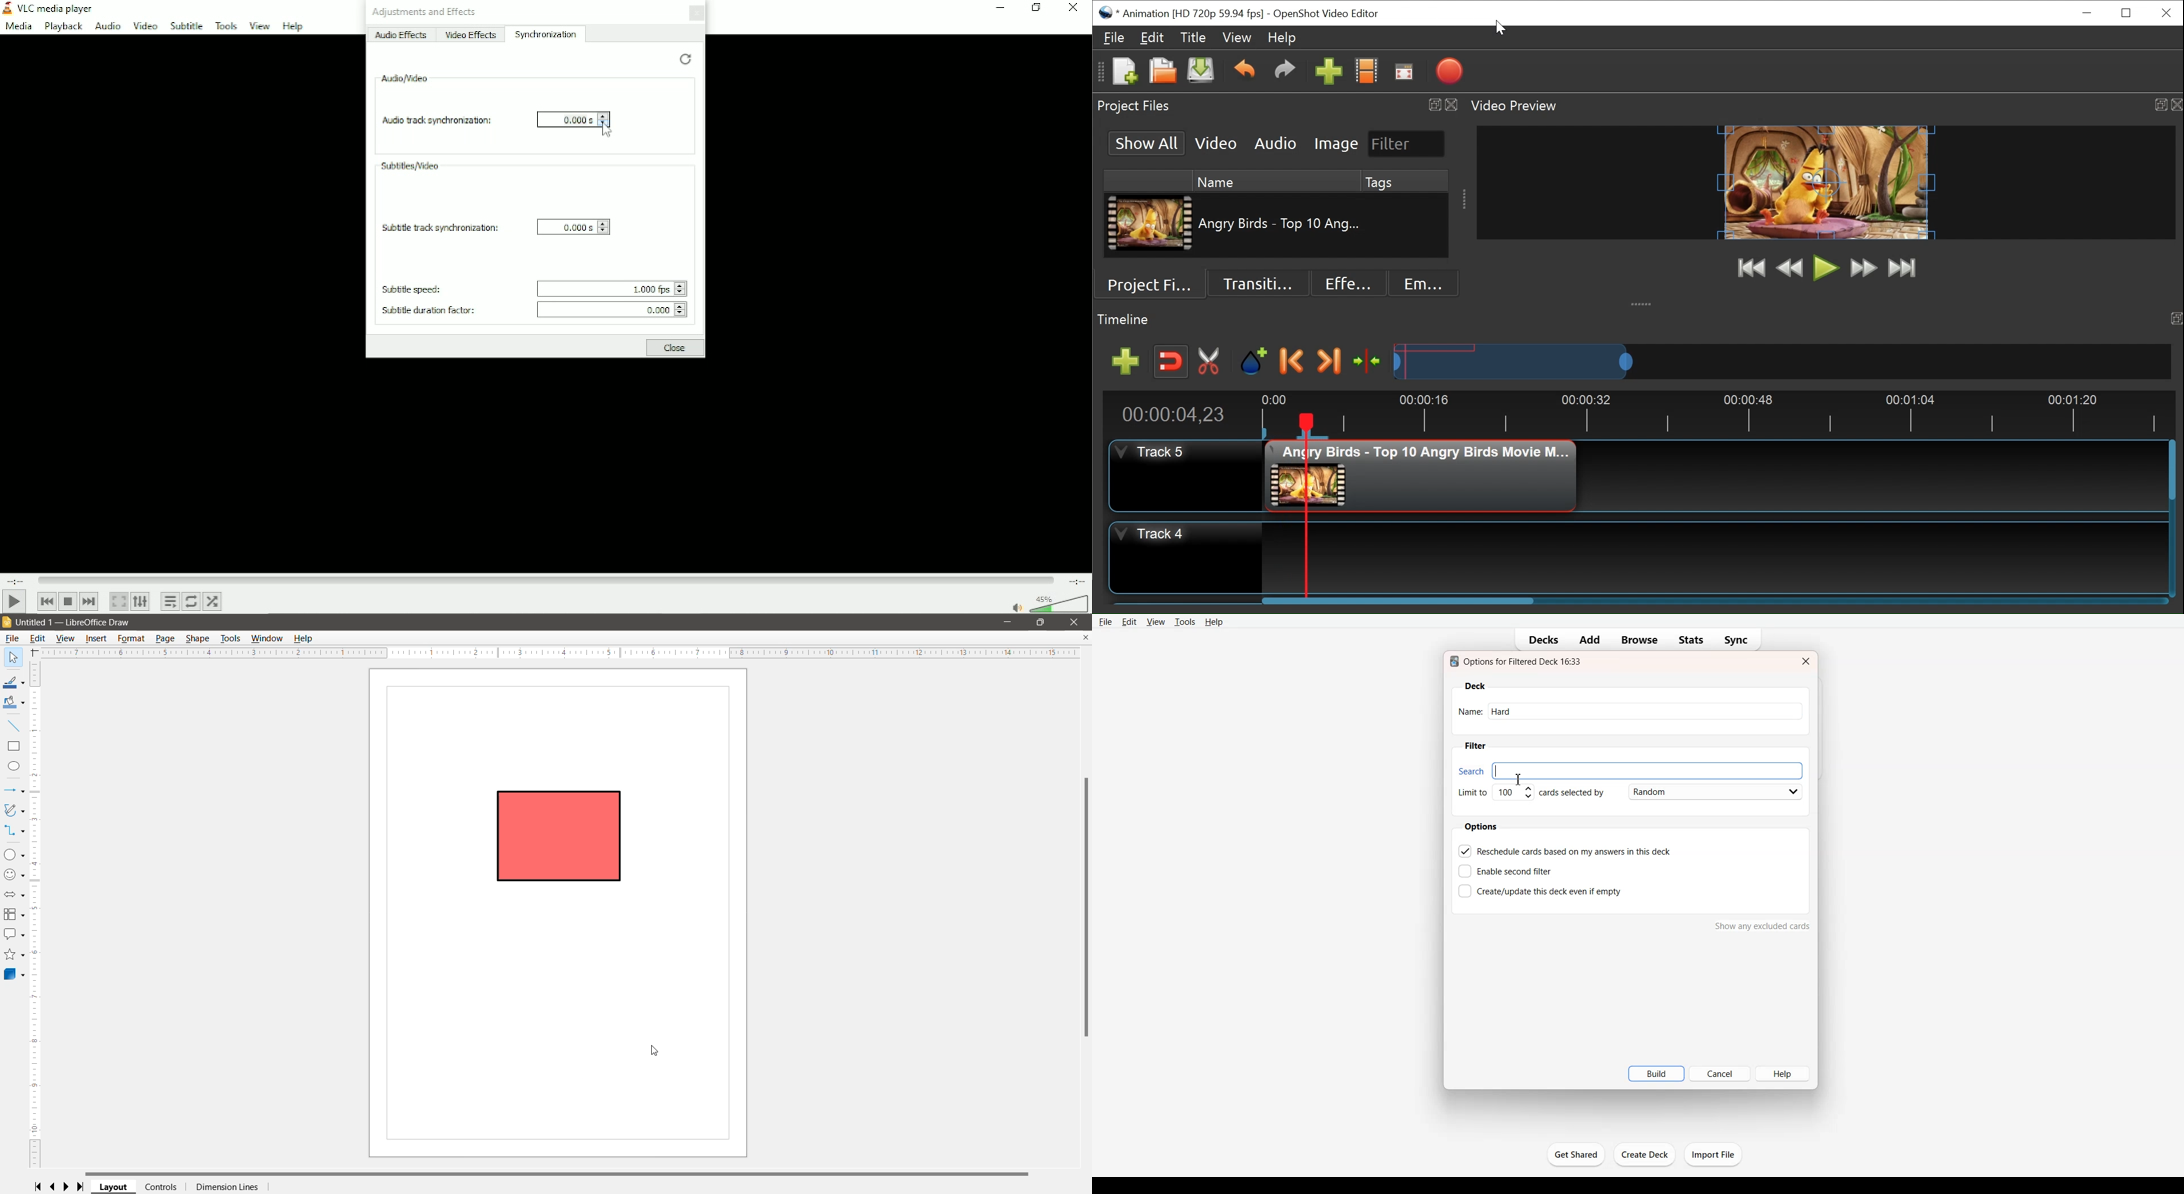 The image size is (2184, 1204). Describe the element at coordinates (1367, 70) in the screenshot. I see `Choose Files` at that location.